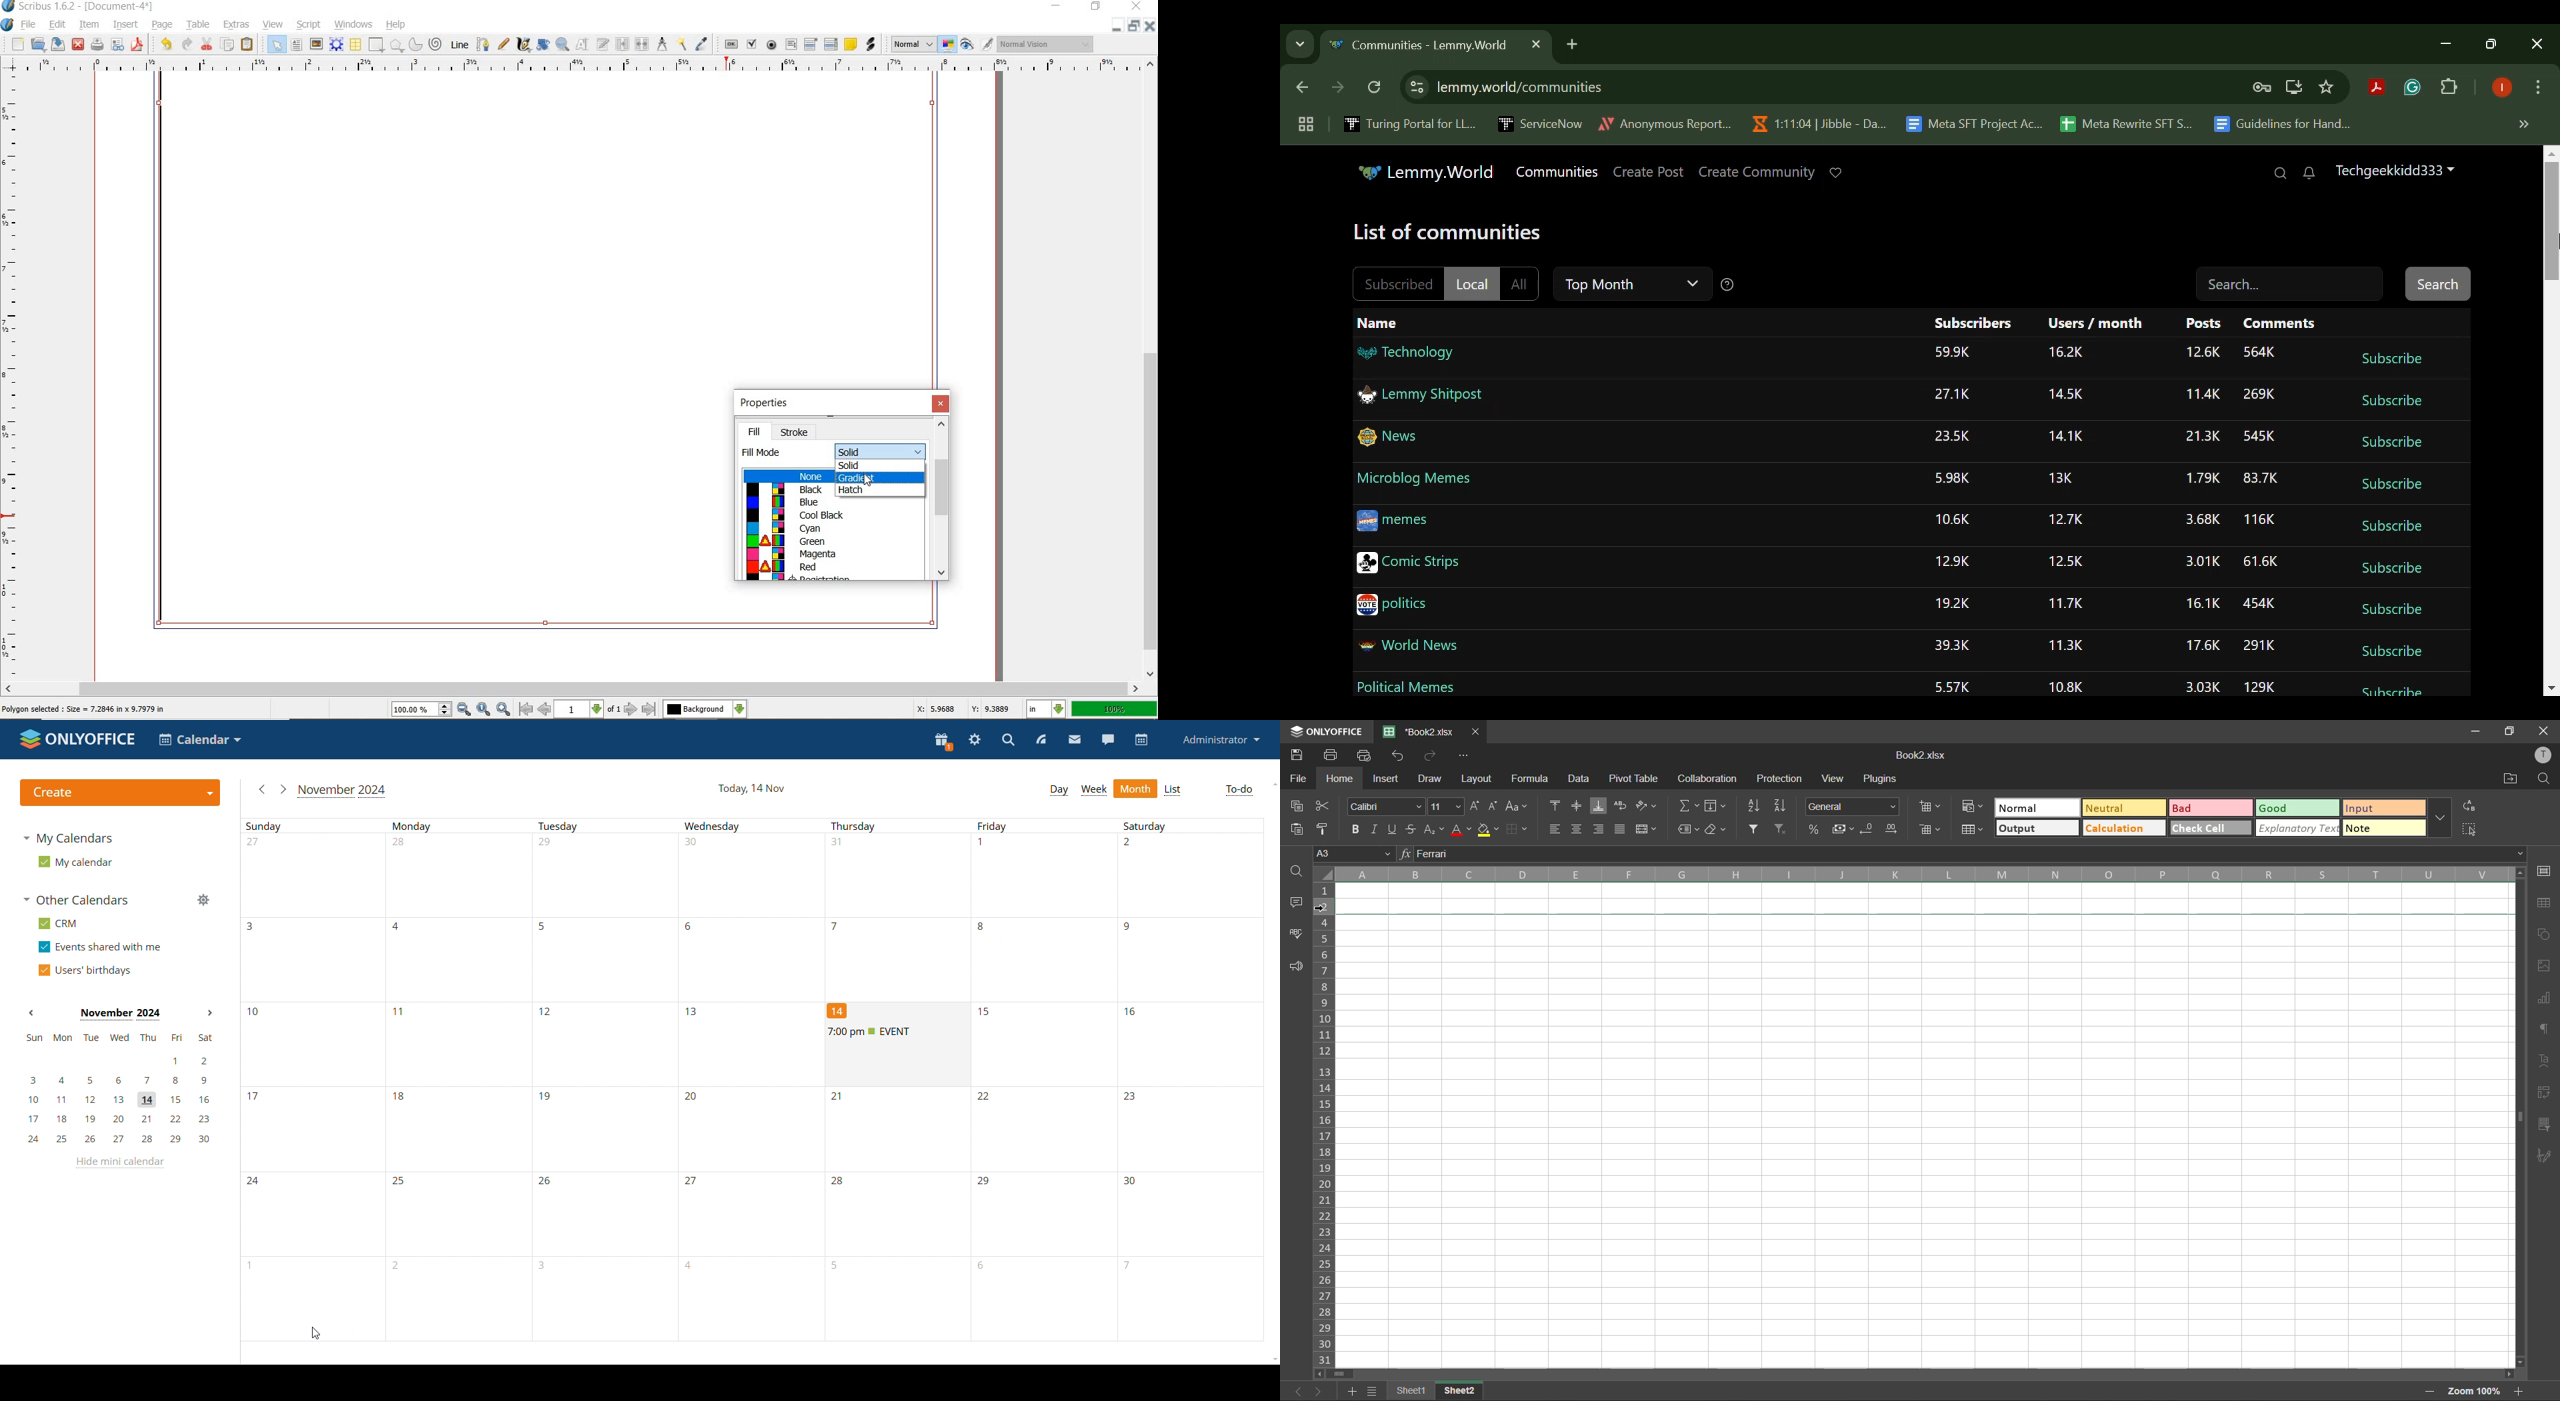 Image resolution: width=2576 pixels, height=1428 pixels. What do you see at coordinates (1421, 731) in the screenshot?
I see `*Book2.xlsx` at bounding box center [1421, 731].